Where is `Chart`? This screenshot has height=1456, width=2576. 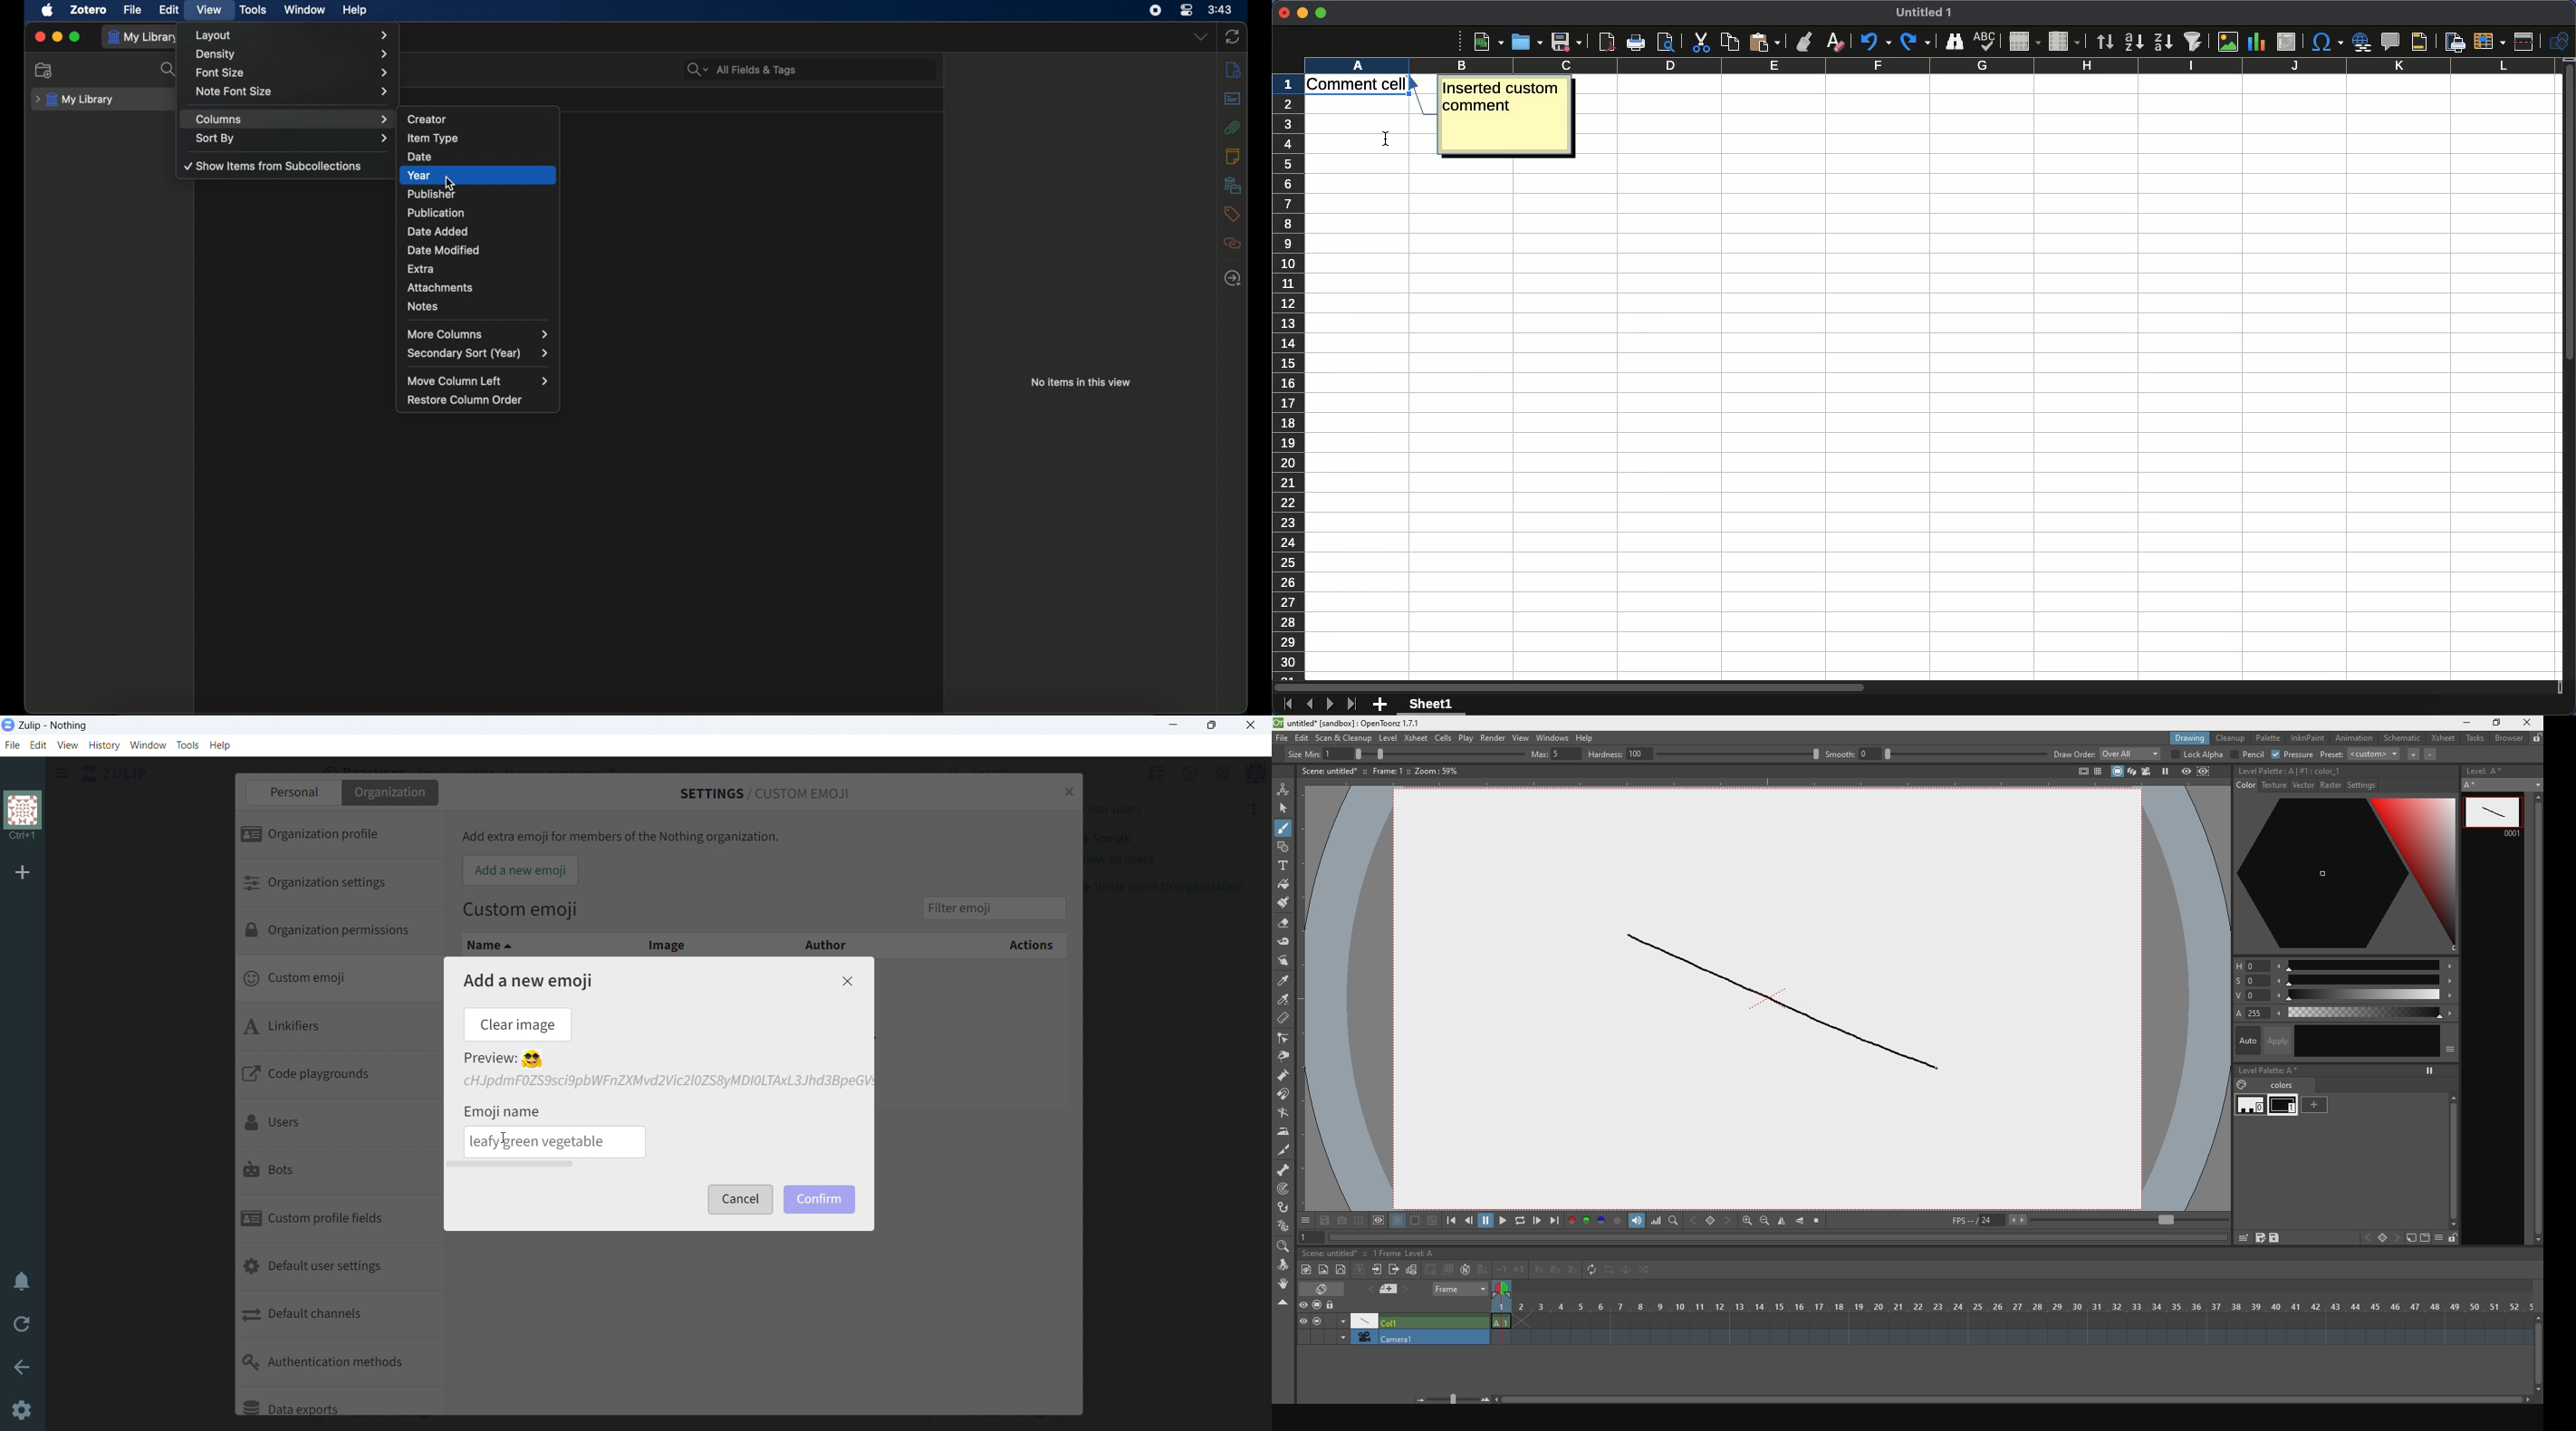 Chart is located at coordinates (2255, 41).